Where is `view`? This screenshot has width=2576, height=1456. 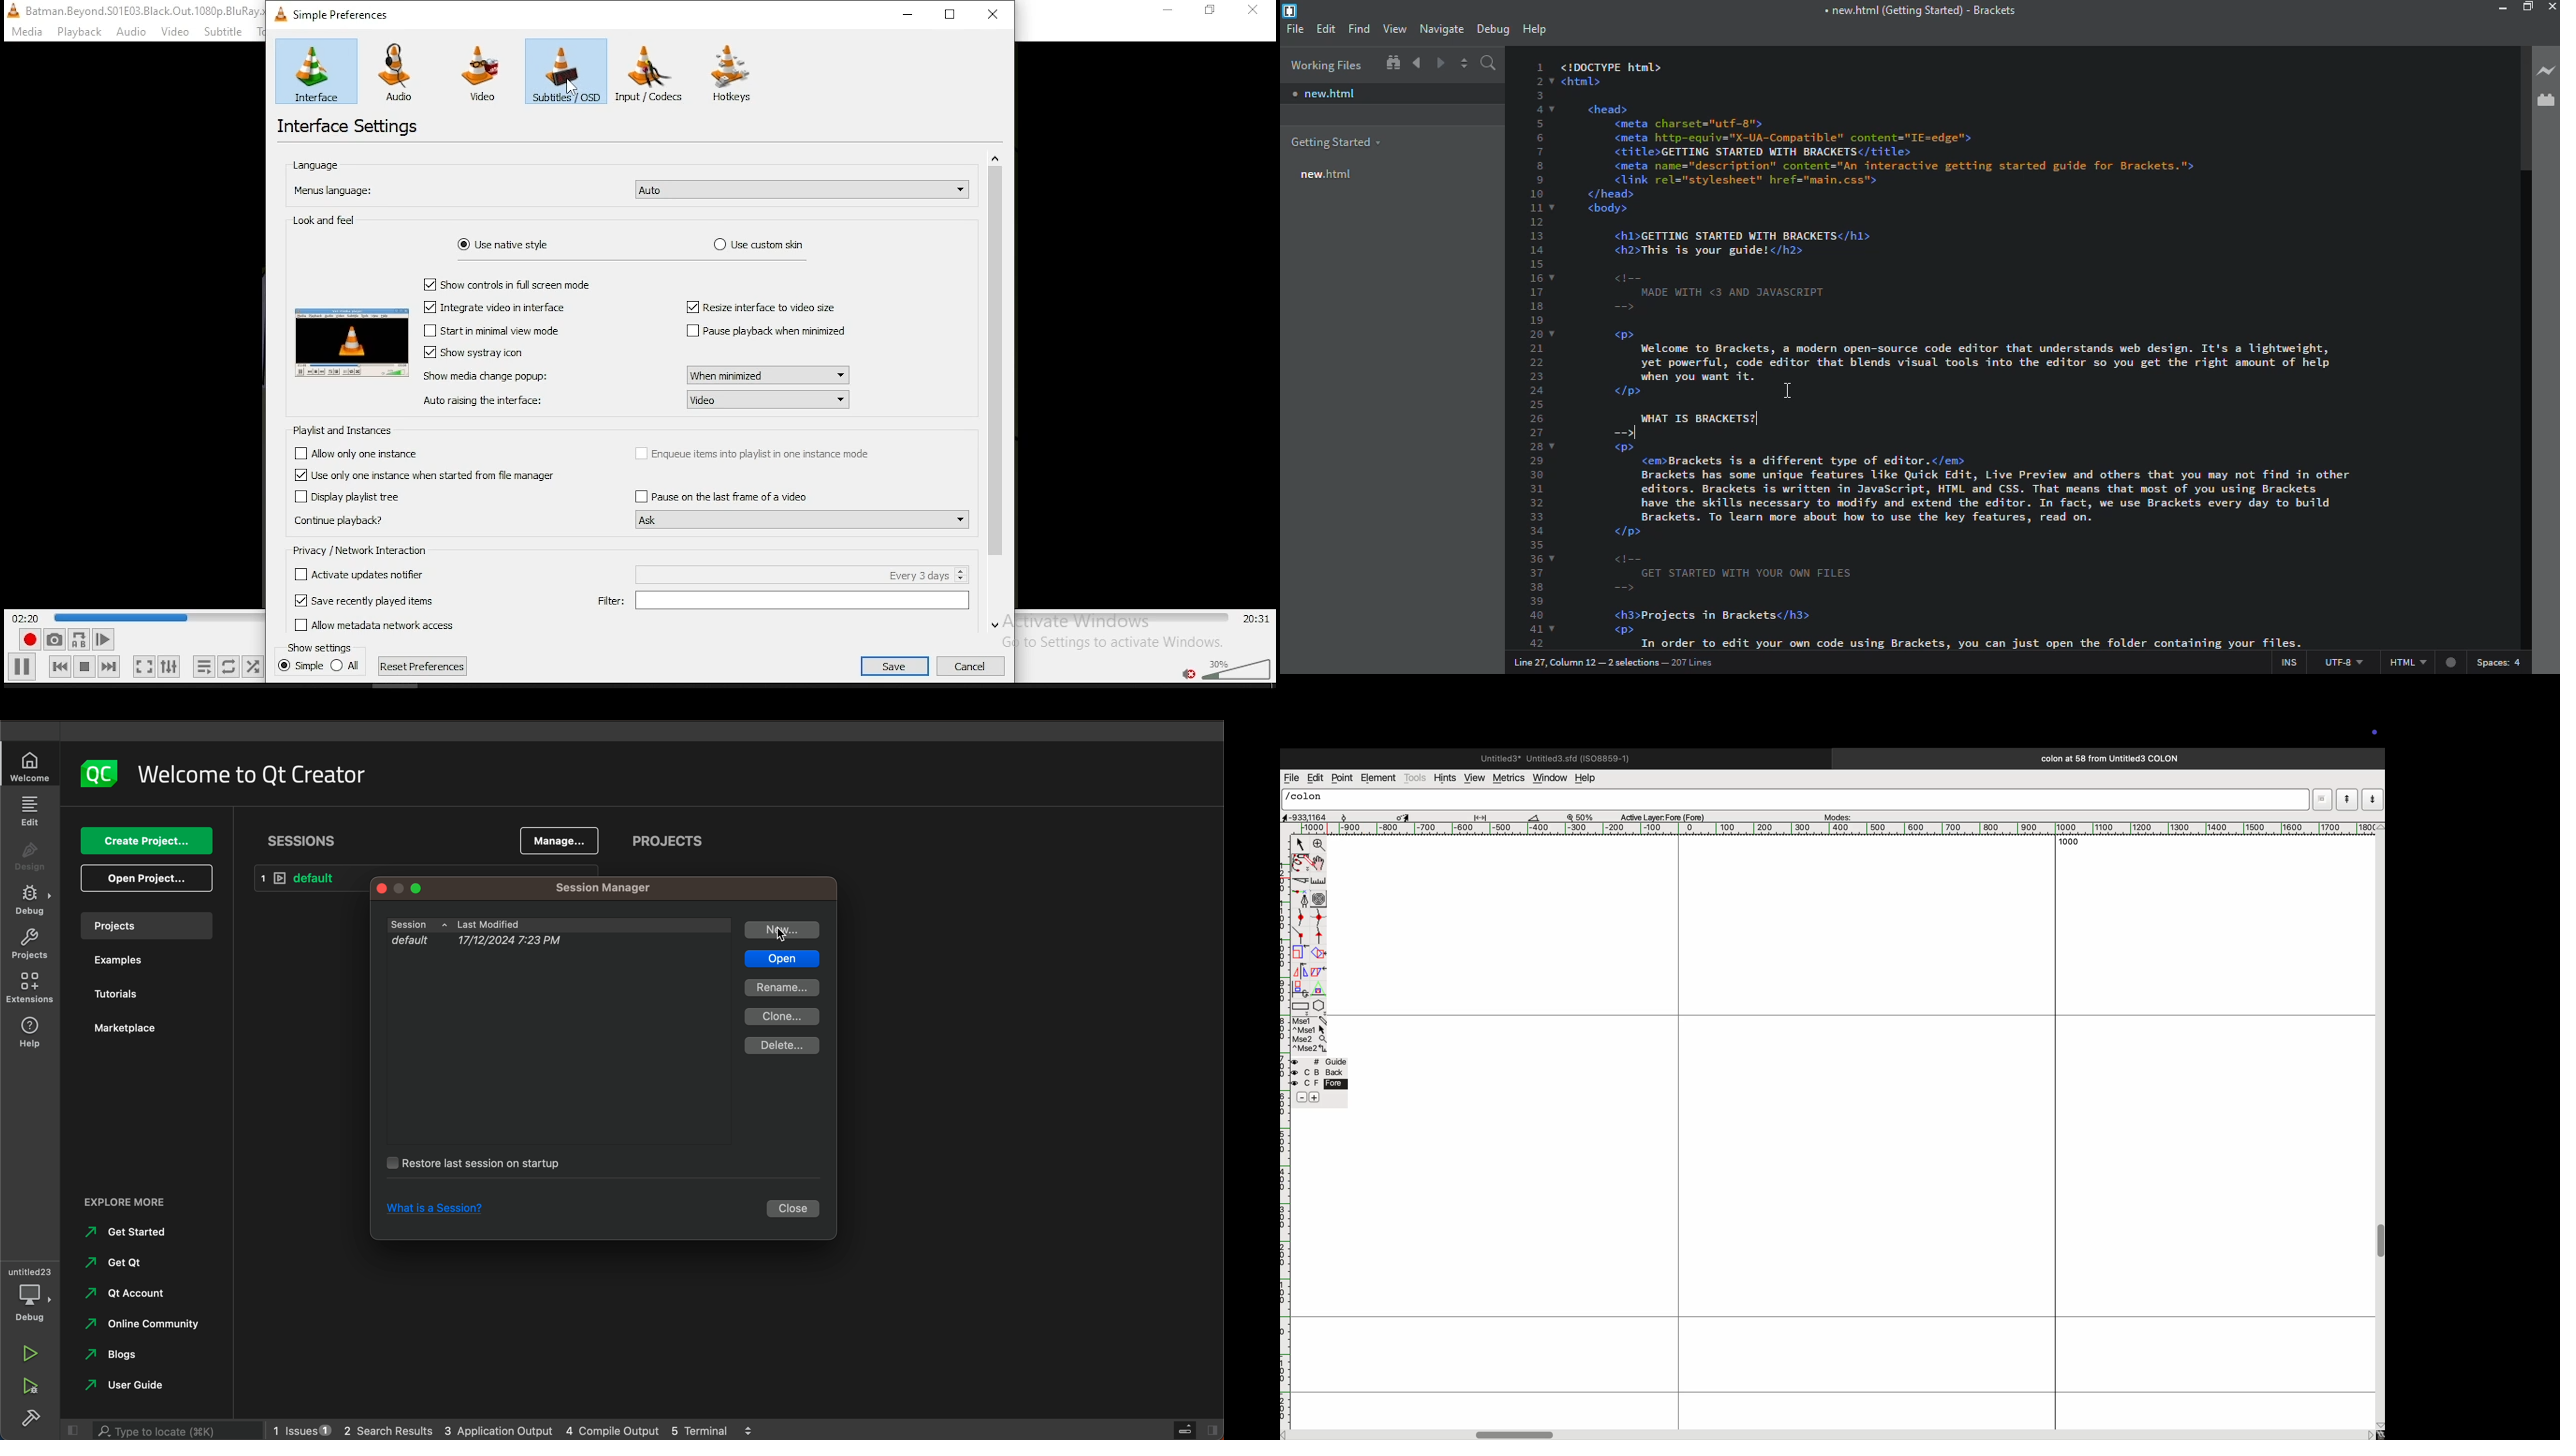 view is located at coordinates (1394, 29).